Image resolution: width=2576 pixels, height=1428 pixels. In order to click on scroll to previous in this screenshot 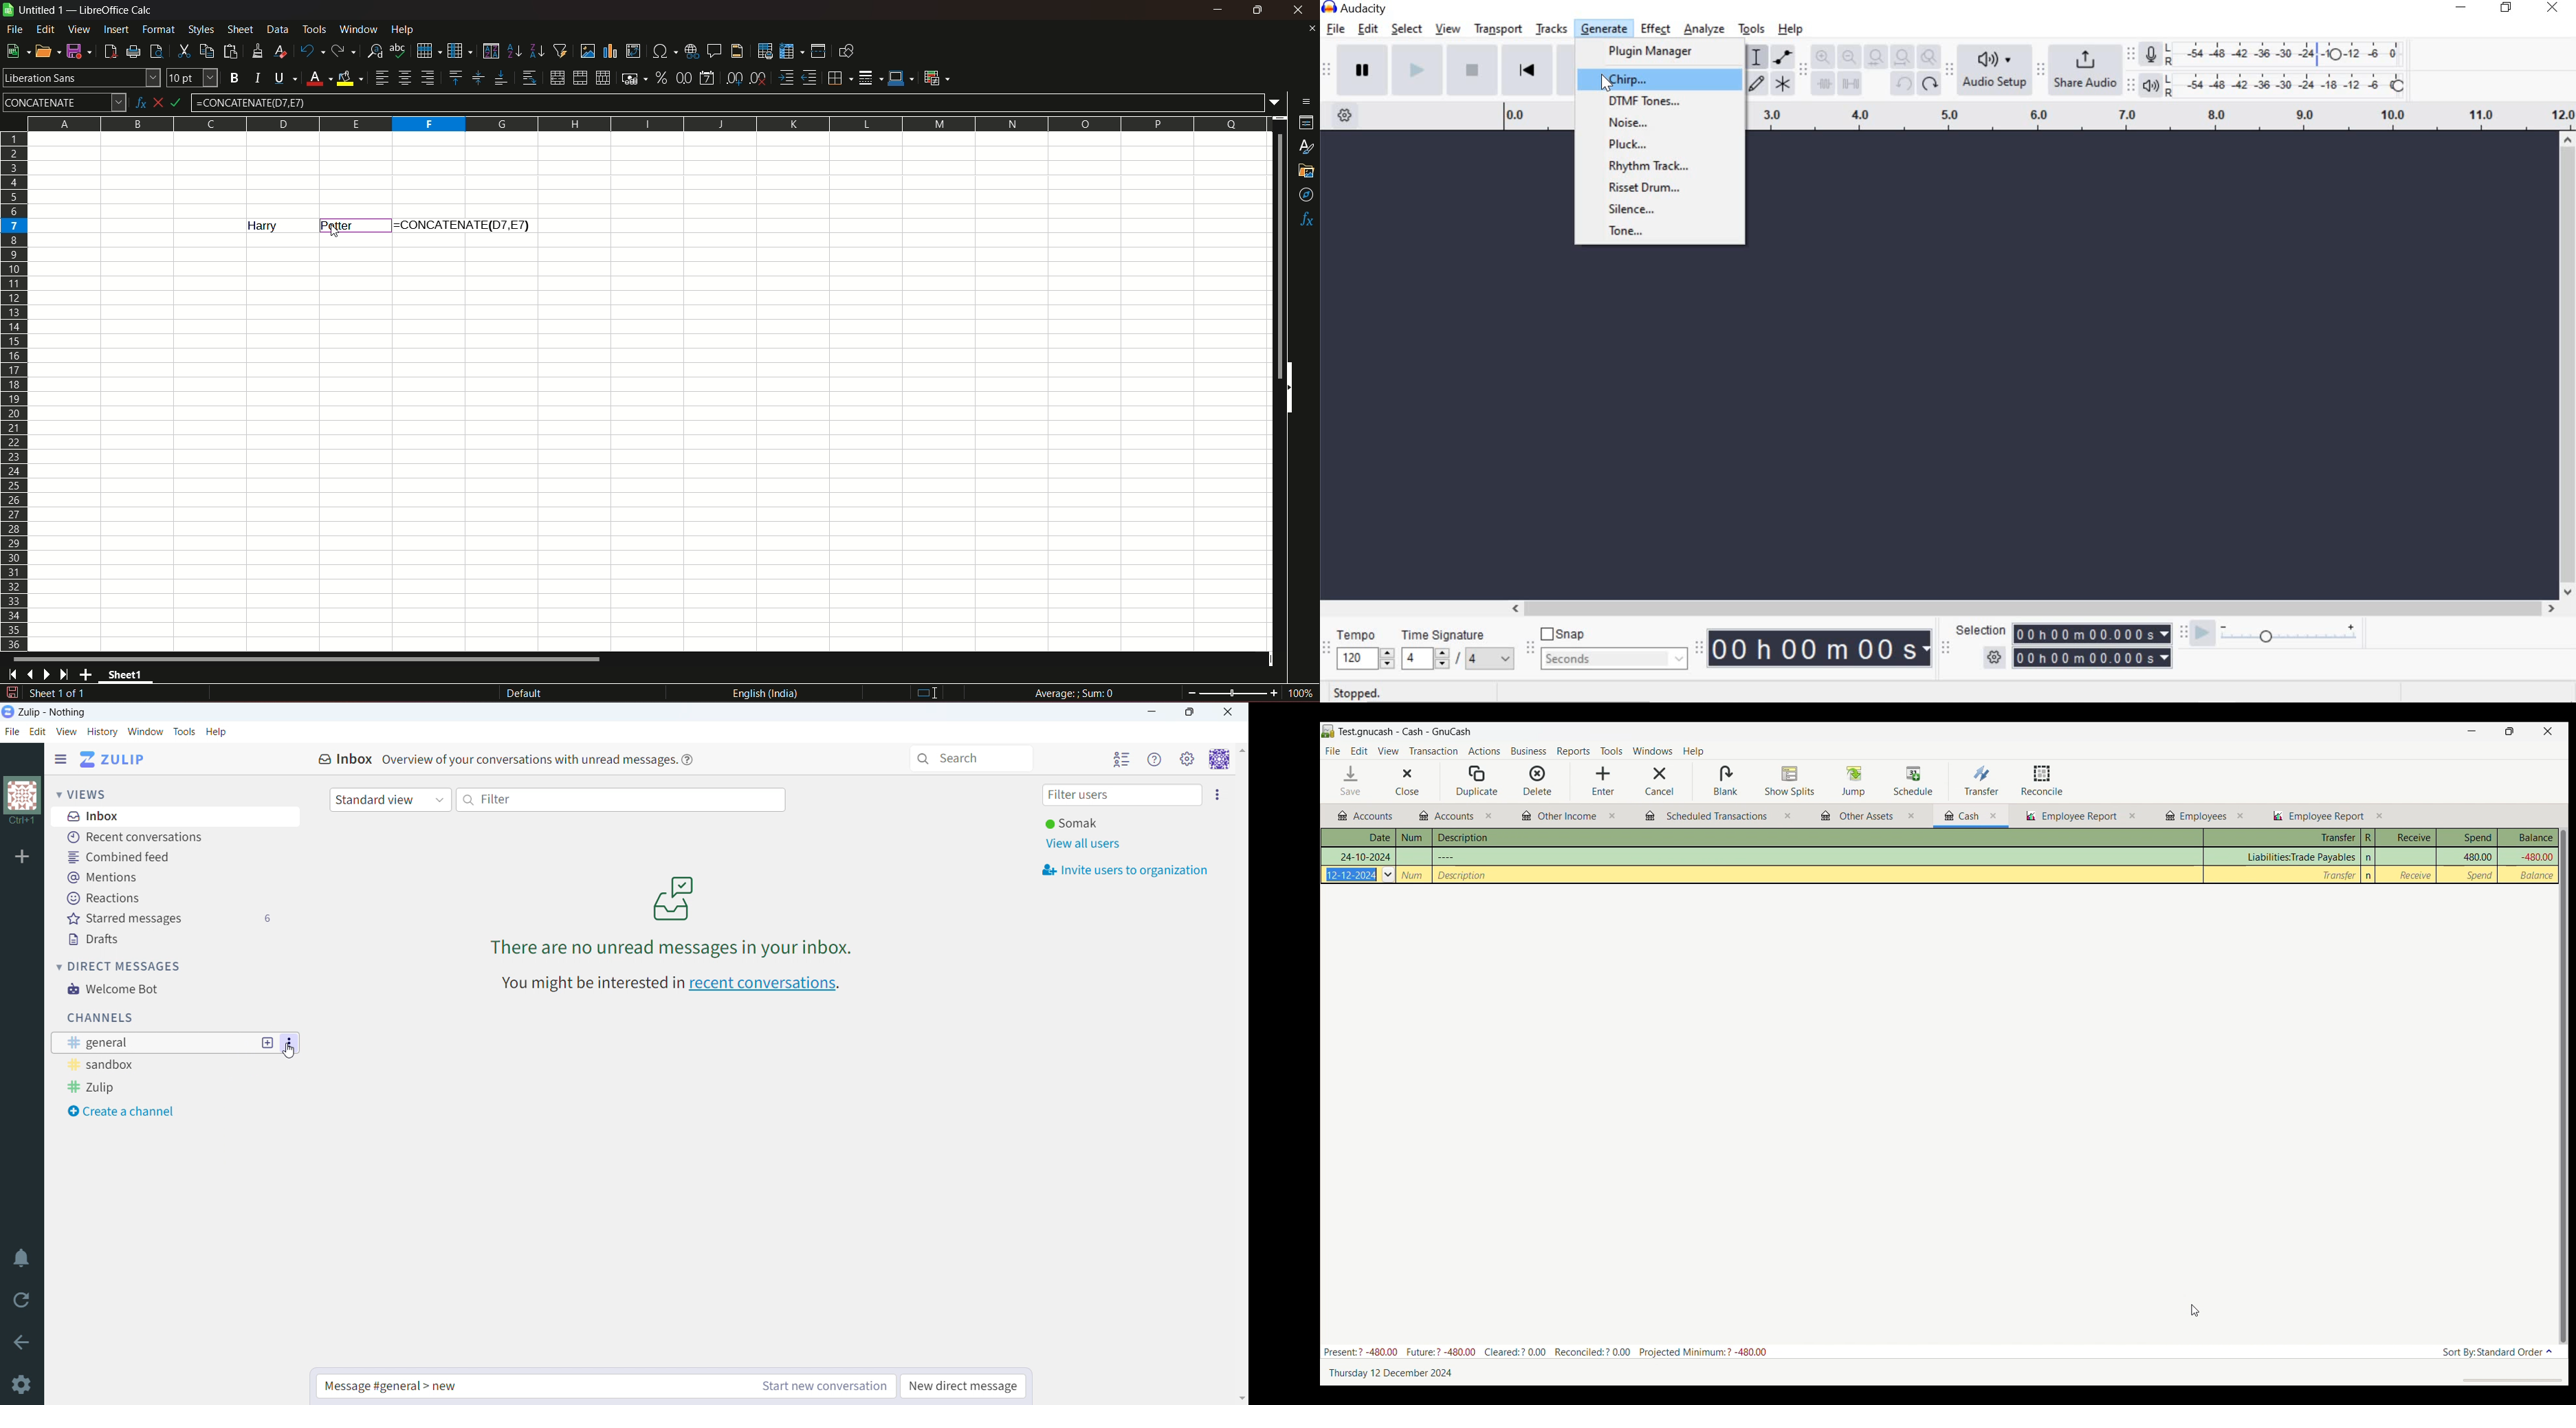, I will do `click(32, 676)`.